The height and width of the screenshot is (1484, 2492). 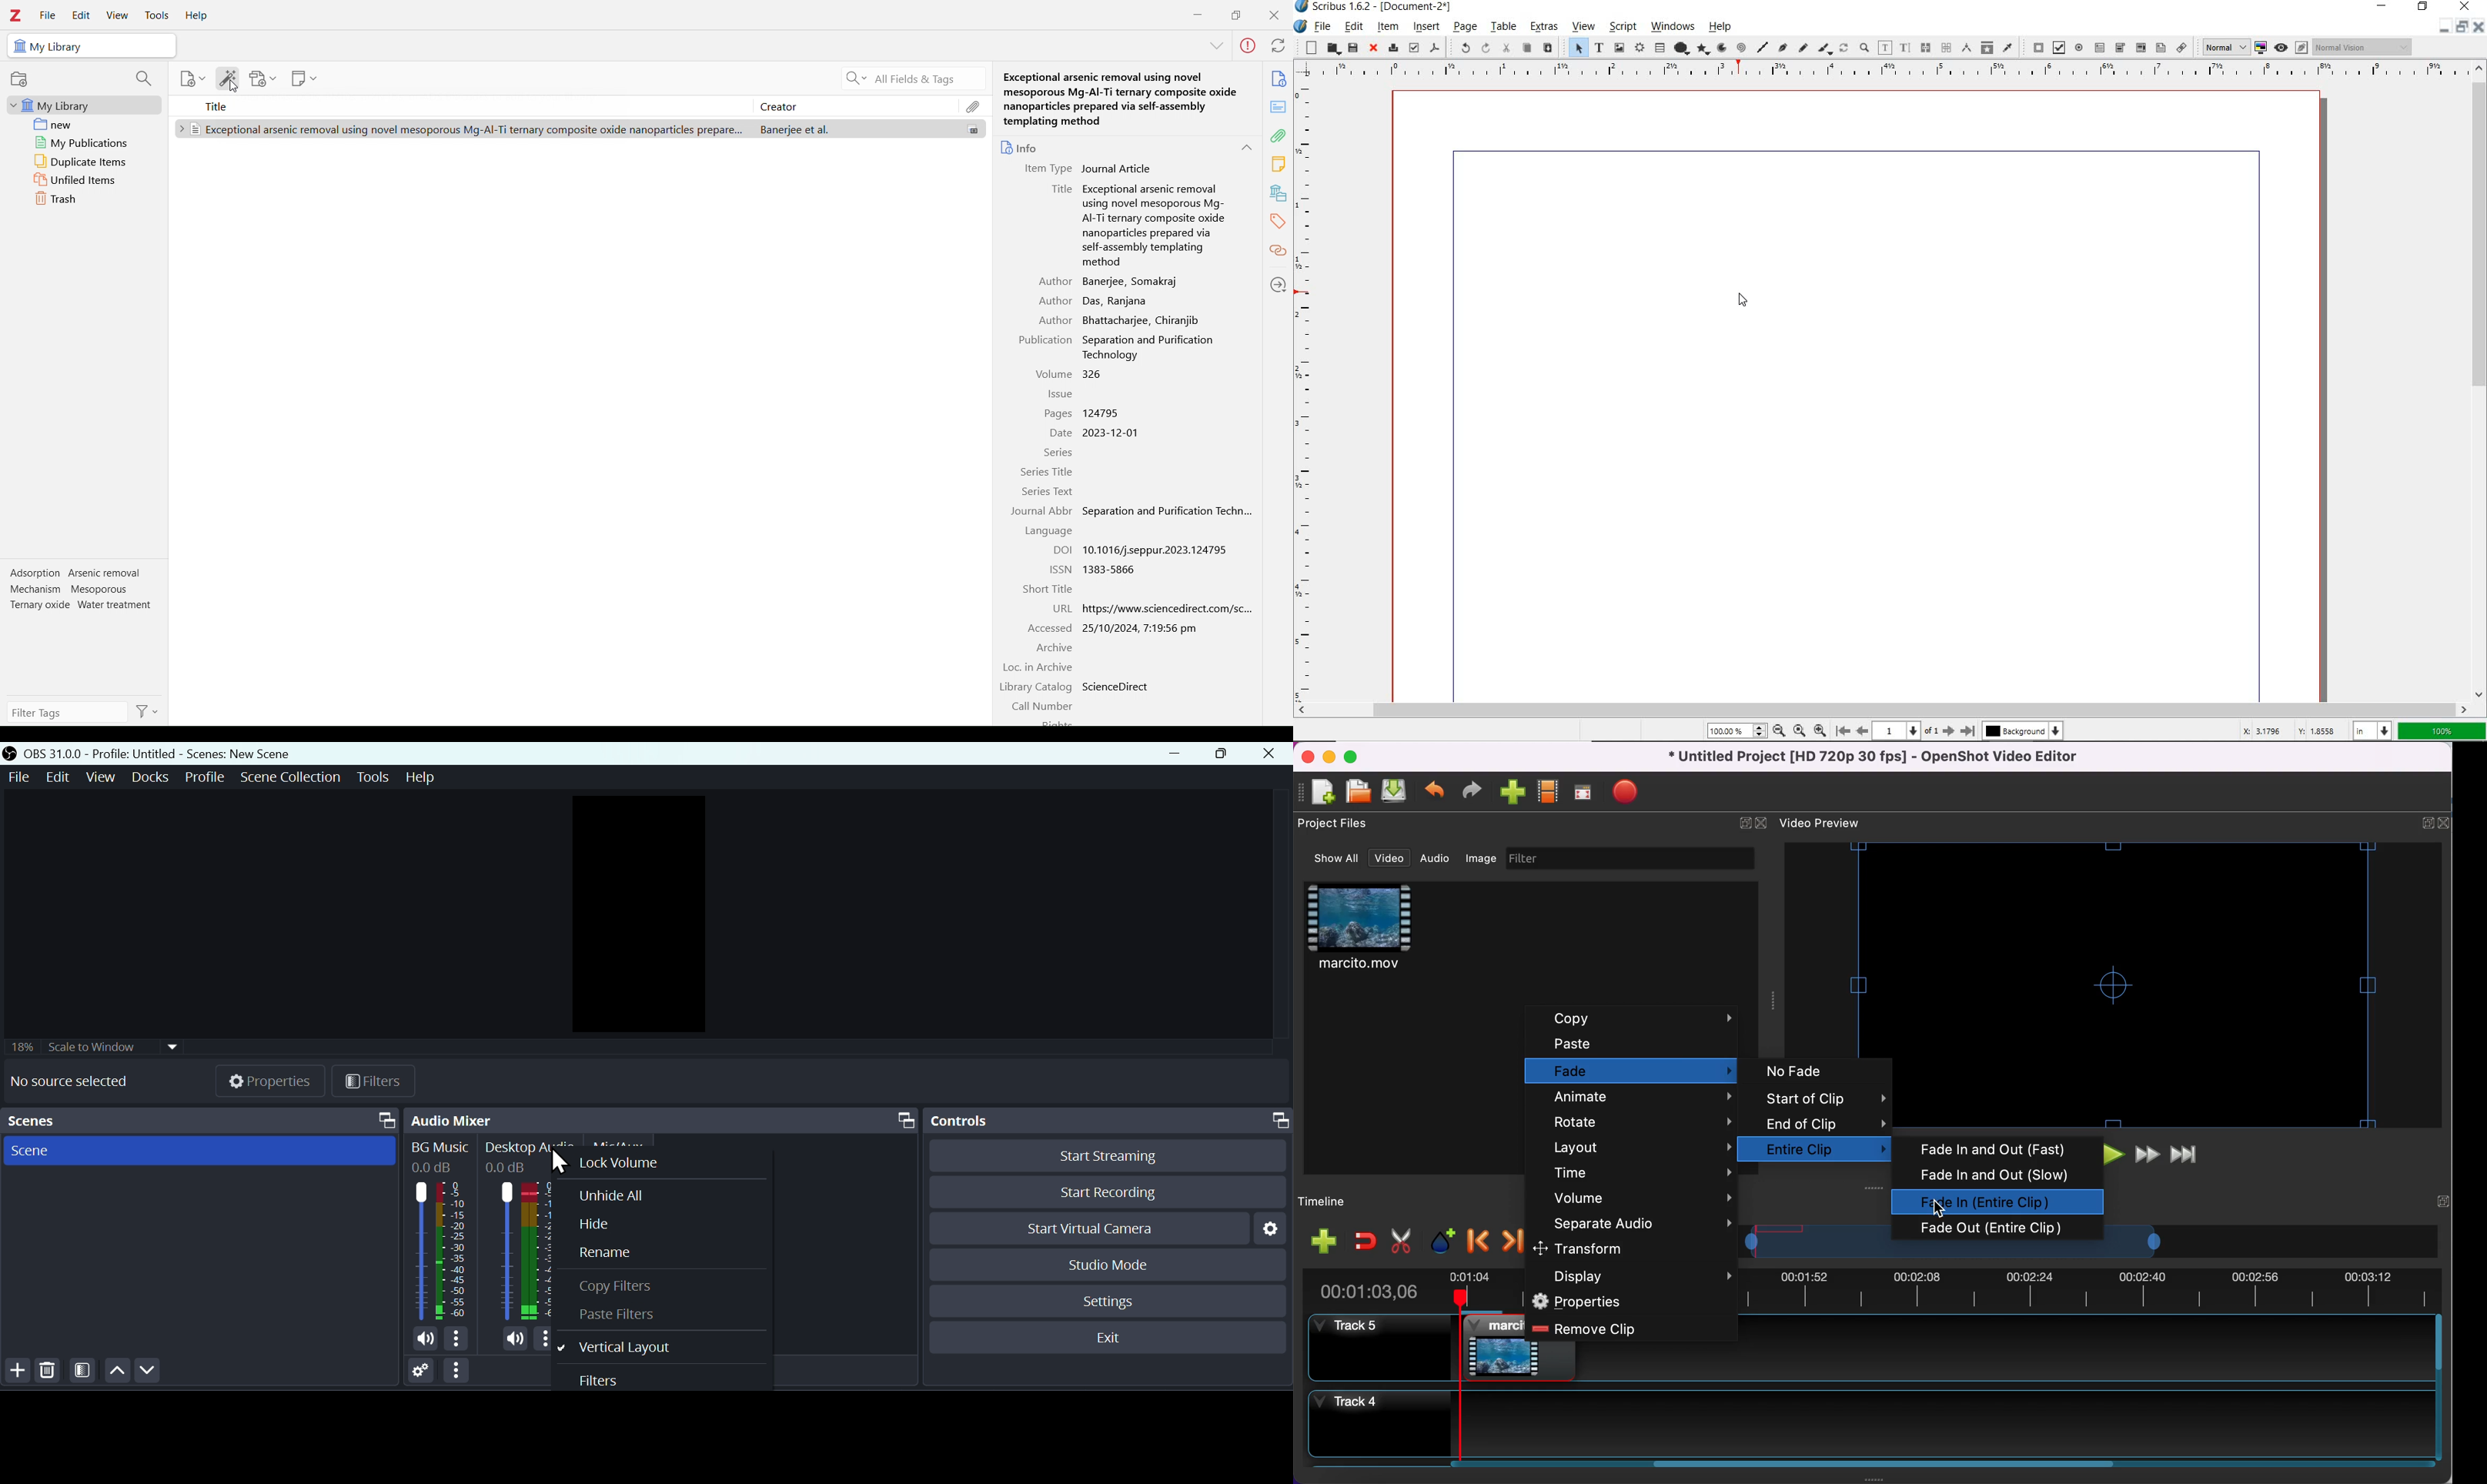 What do you see at coordinates (1629, 1250) in the screenshot?
I see `transform` at bounding box center [1629, 1250].